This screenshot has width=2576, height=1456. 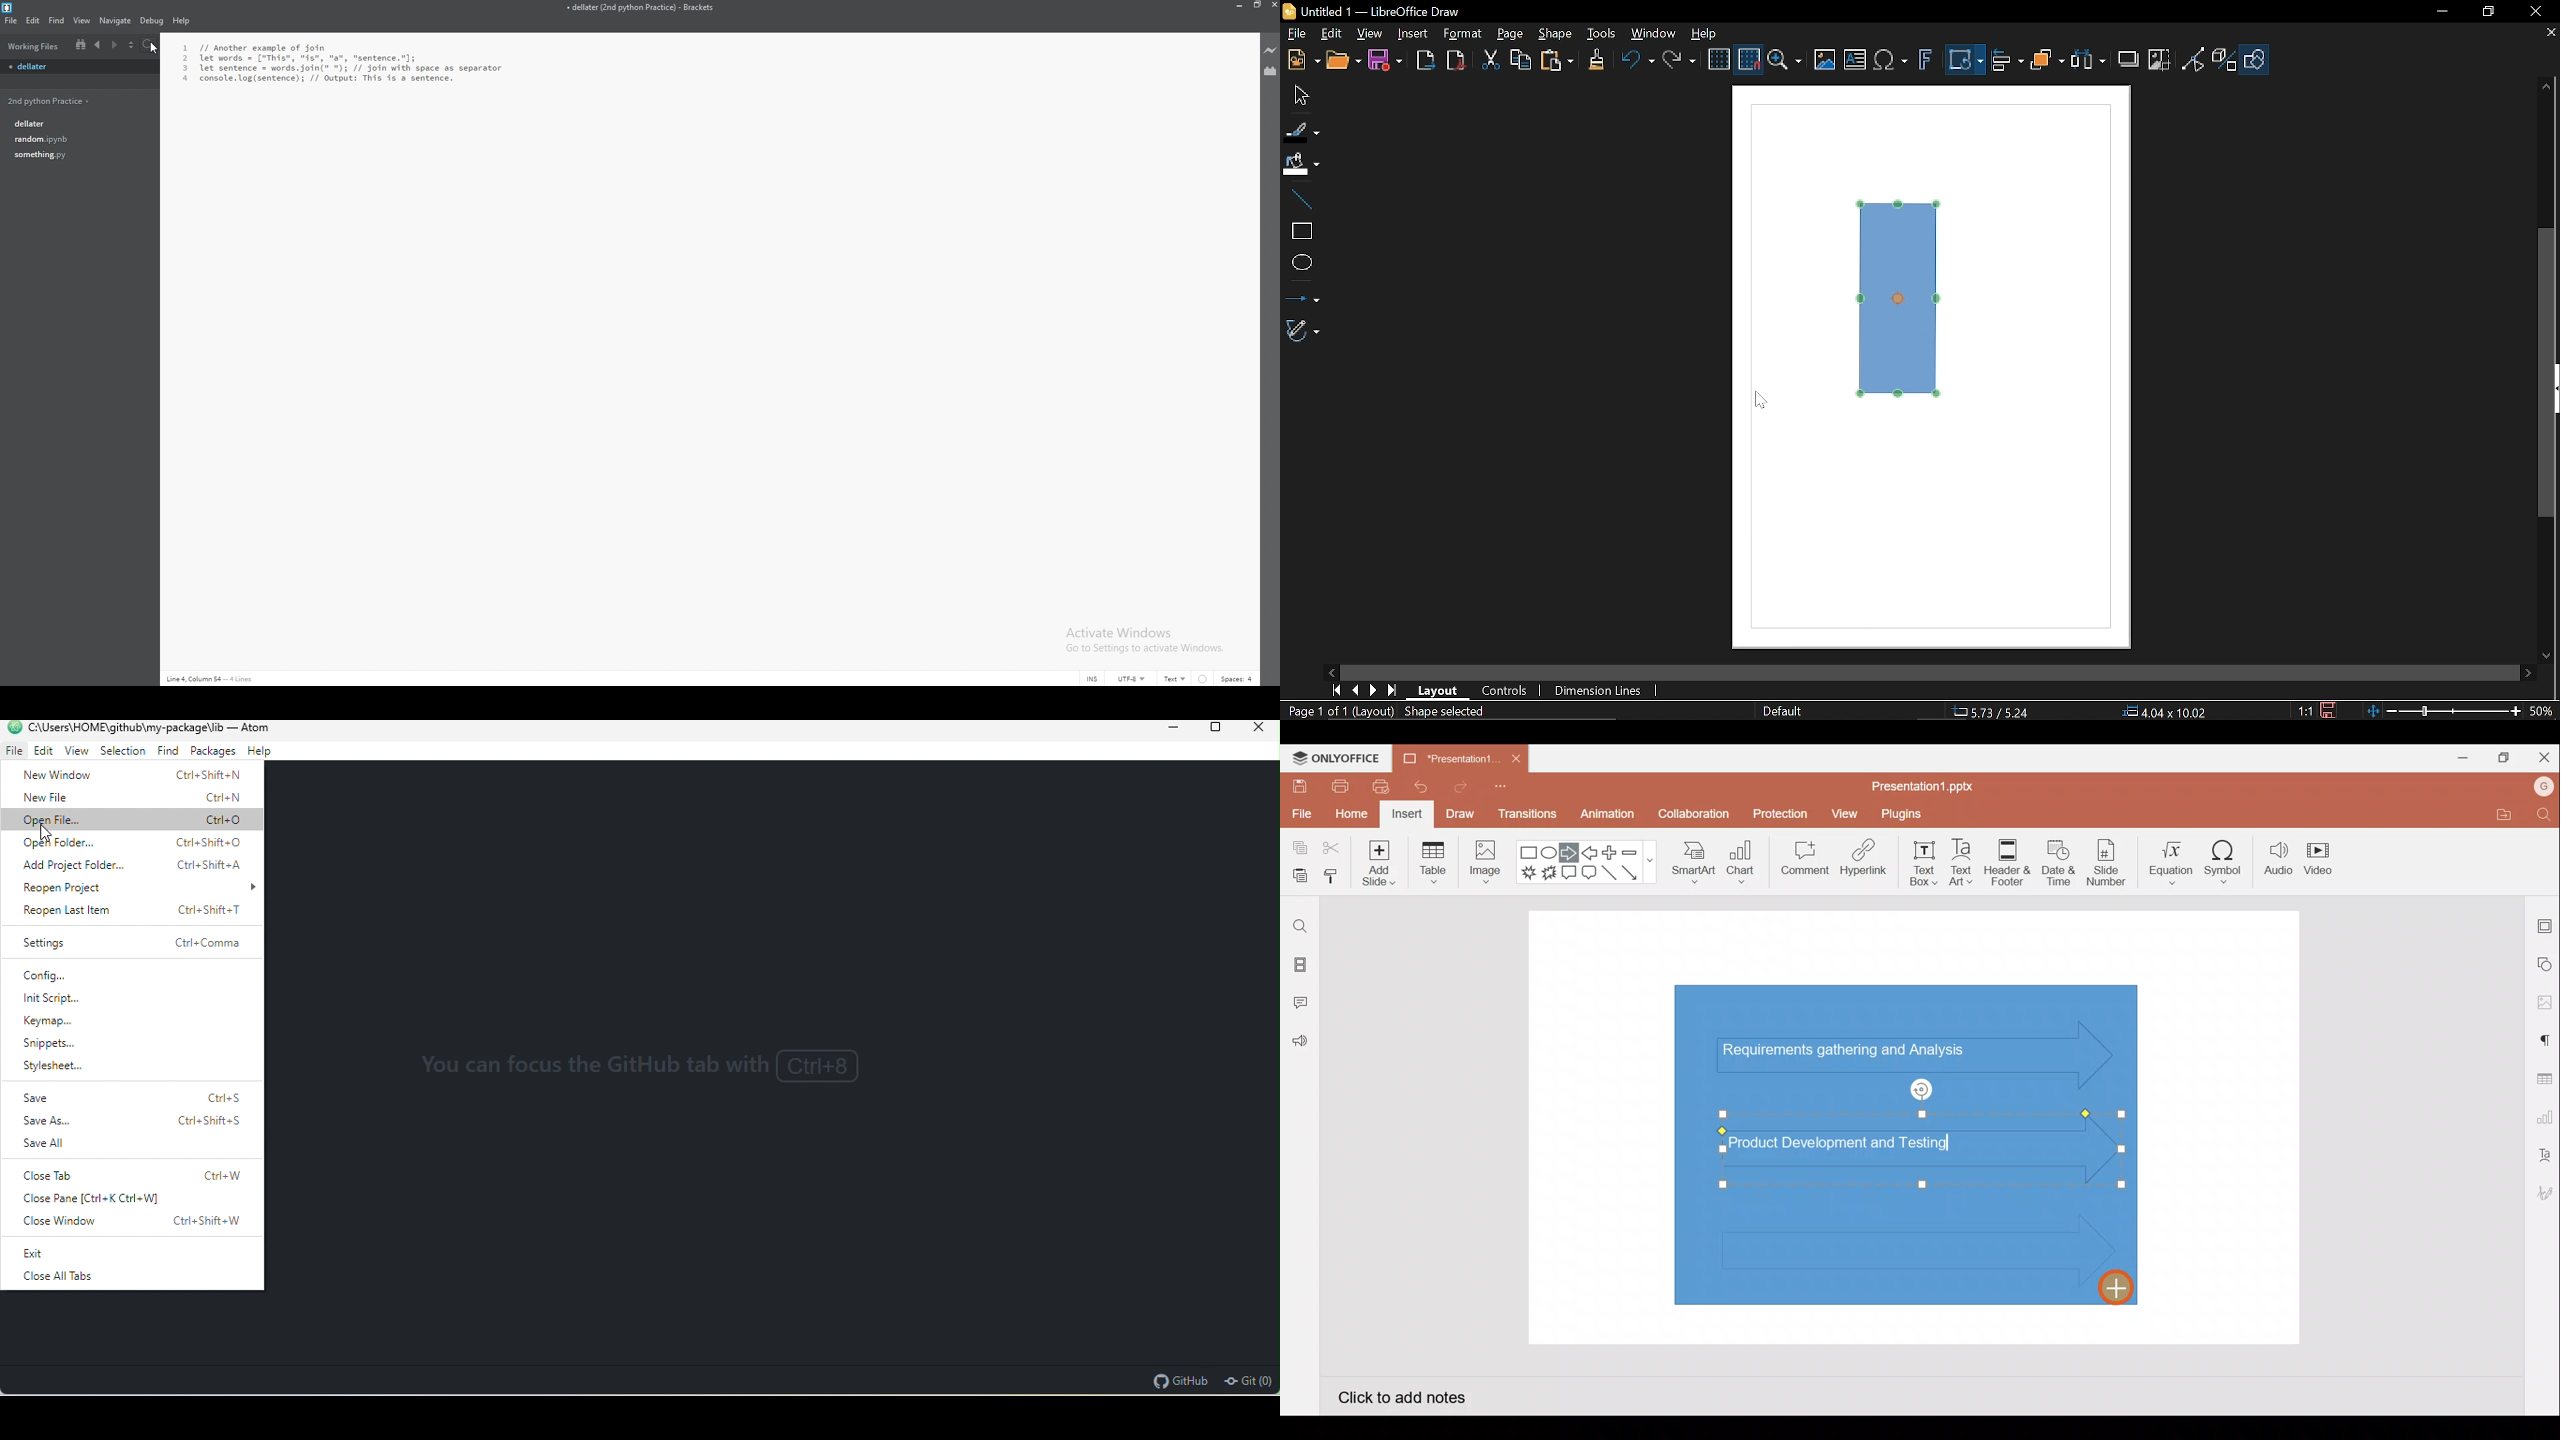 I want to click on Comments, so click(x=1303, y=1004).